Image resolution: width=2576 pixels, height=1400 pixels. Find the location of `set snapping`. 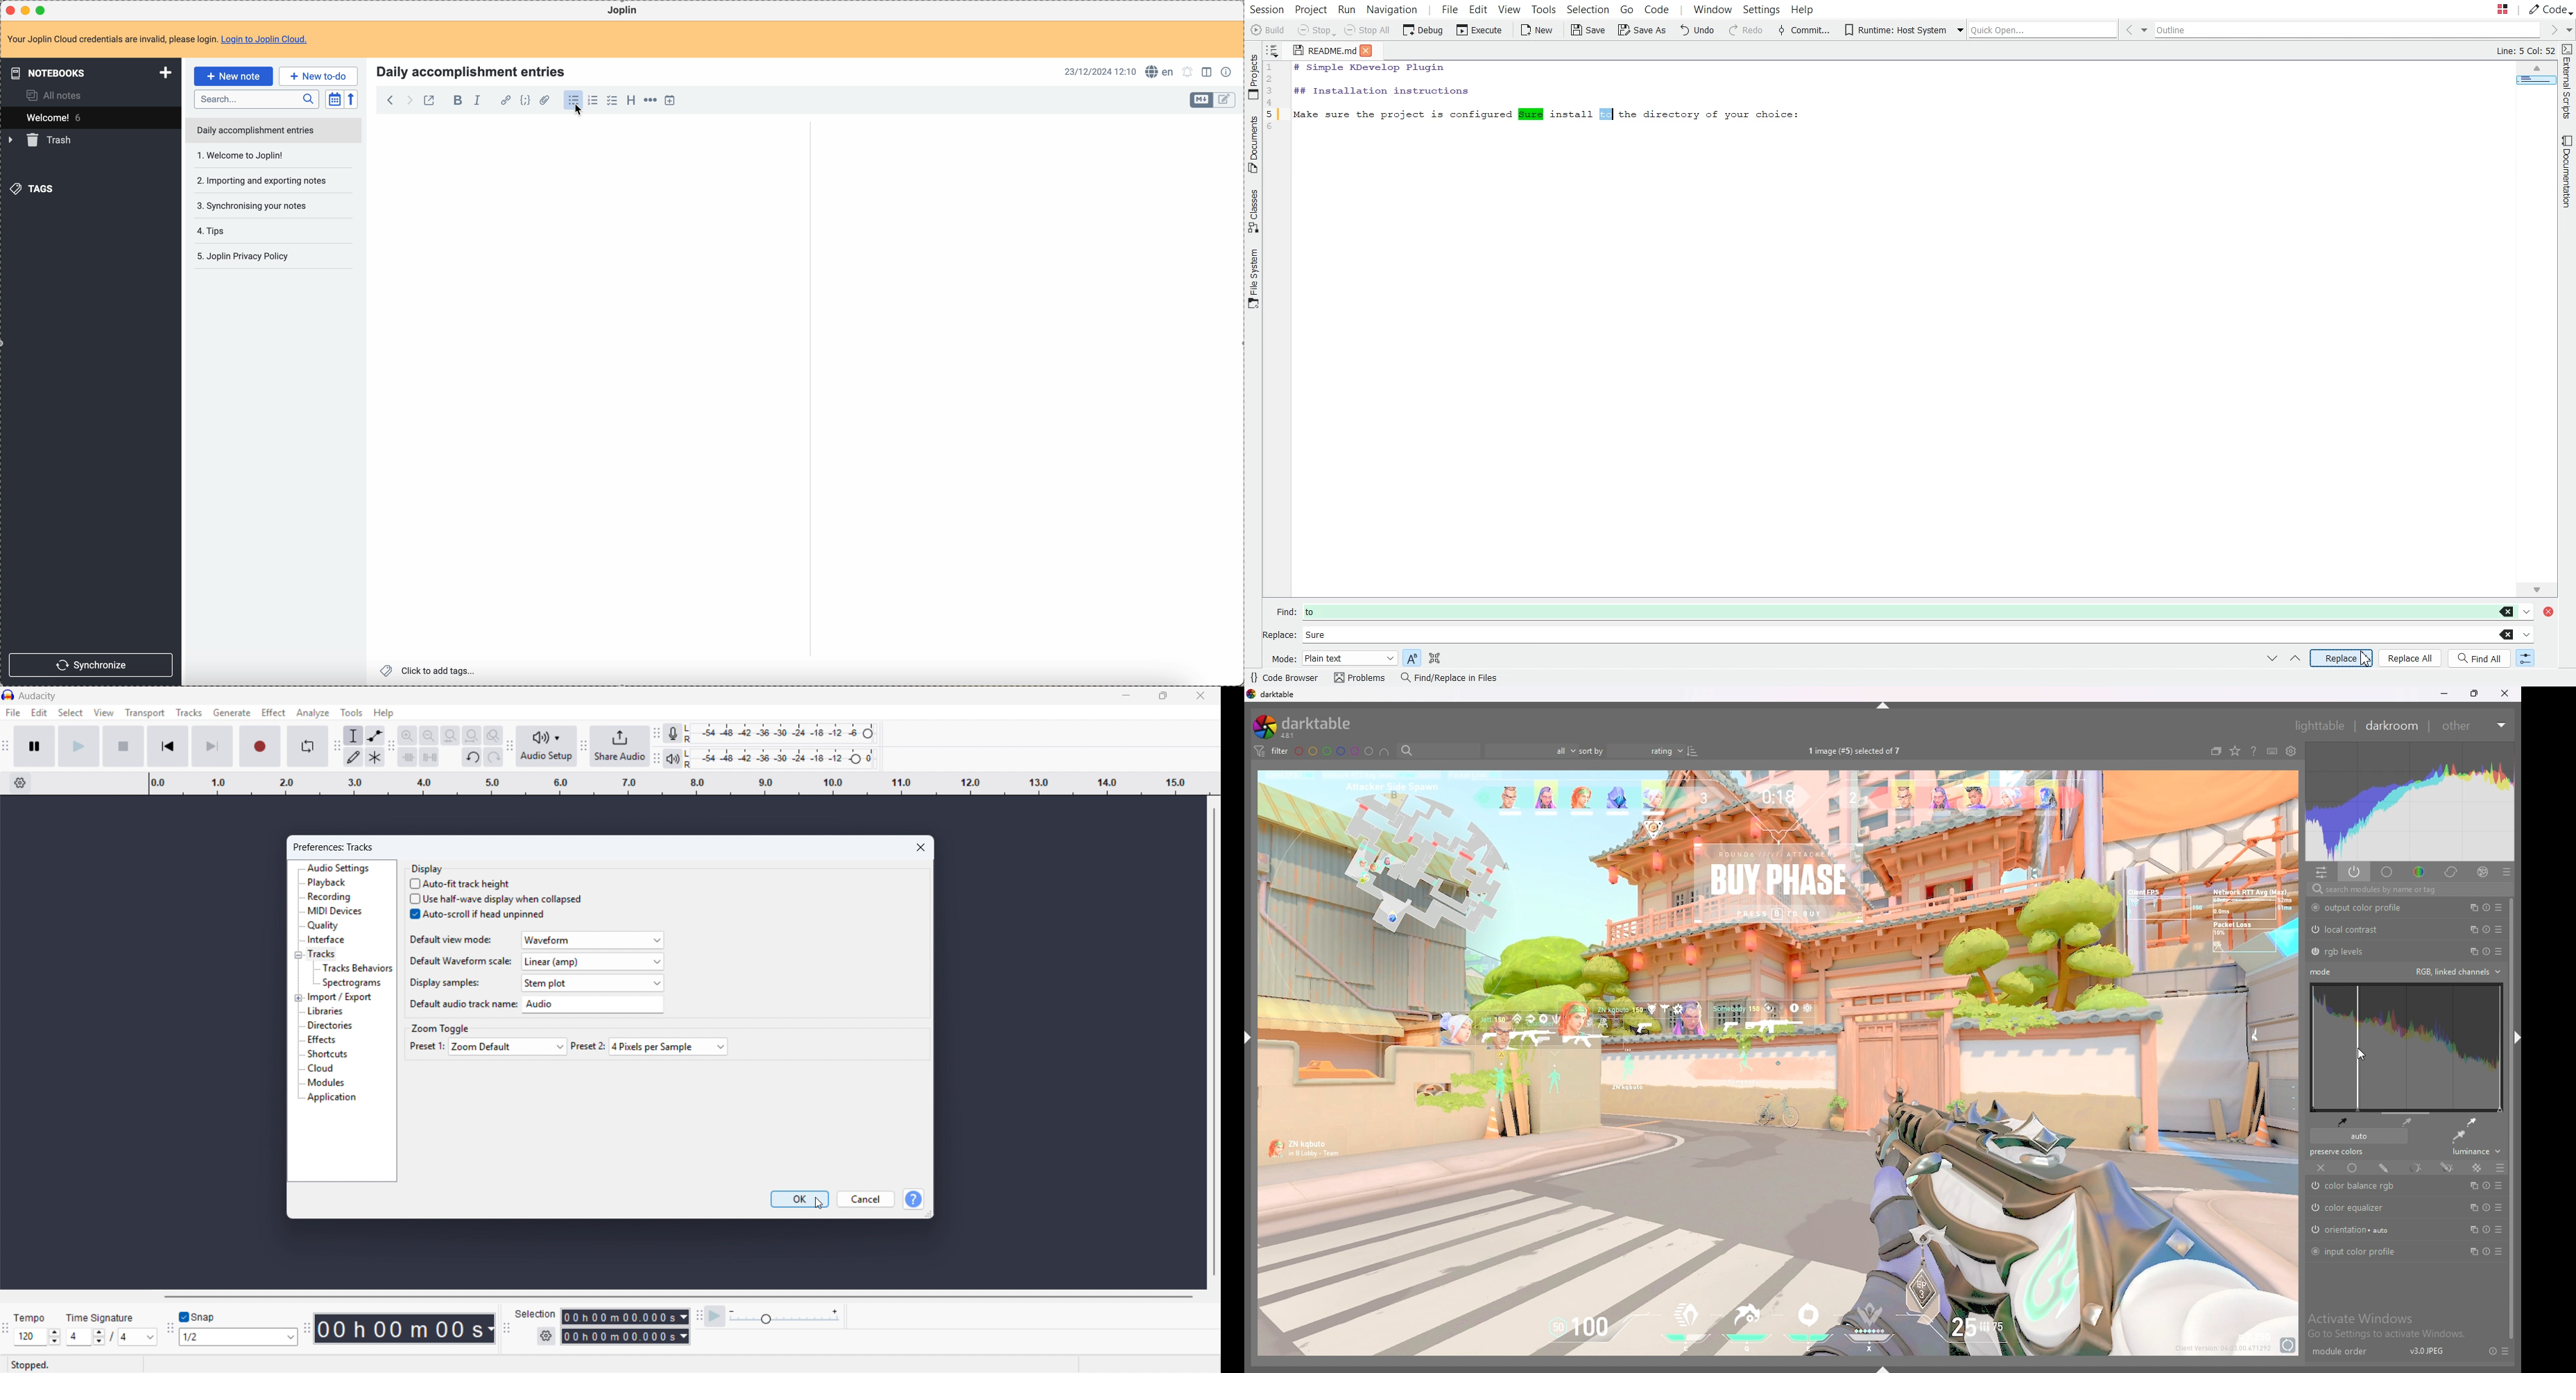

set snapping is located at coordinates (237, 1337).